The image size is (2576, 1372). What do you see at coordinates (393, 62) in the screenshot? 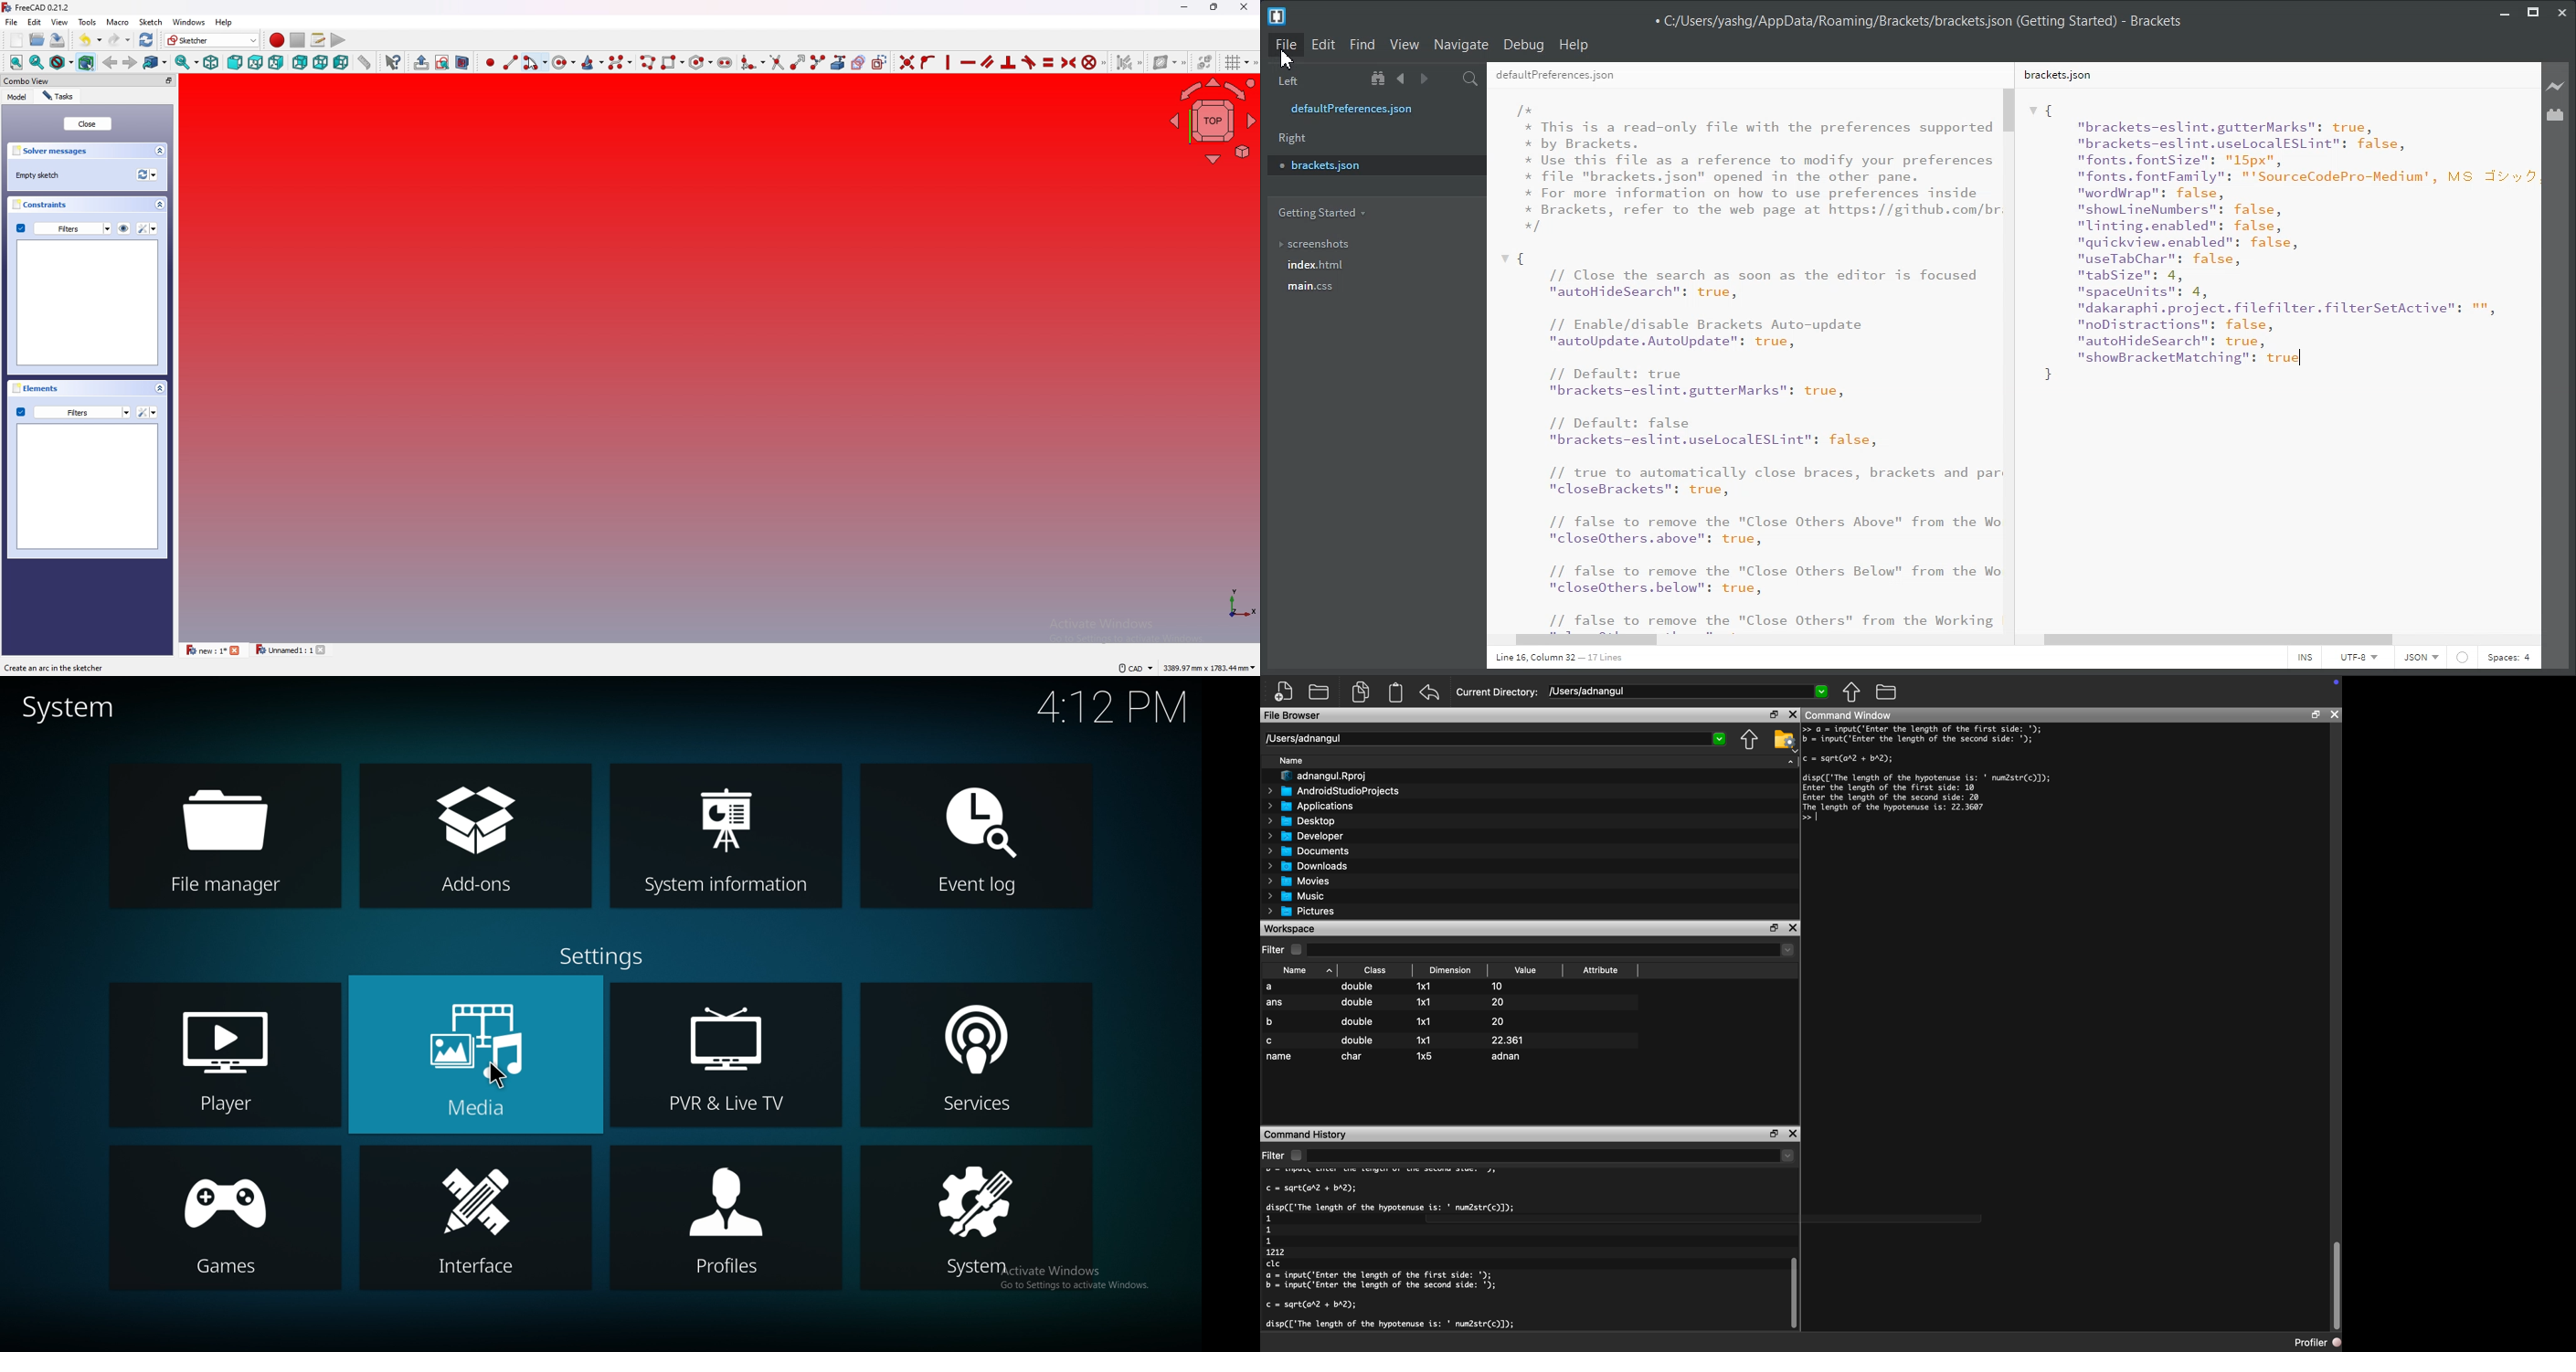
I see `Whats this?` at bounding box center [393, 62].